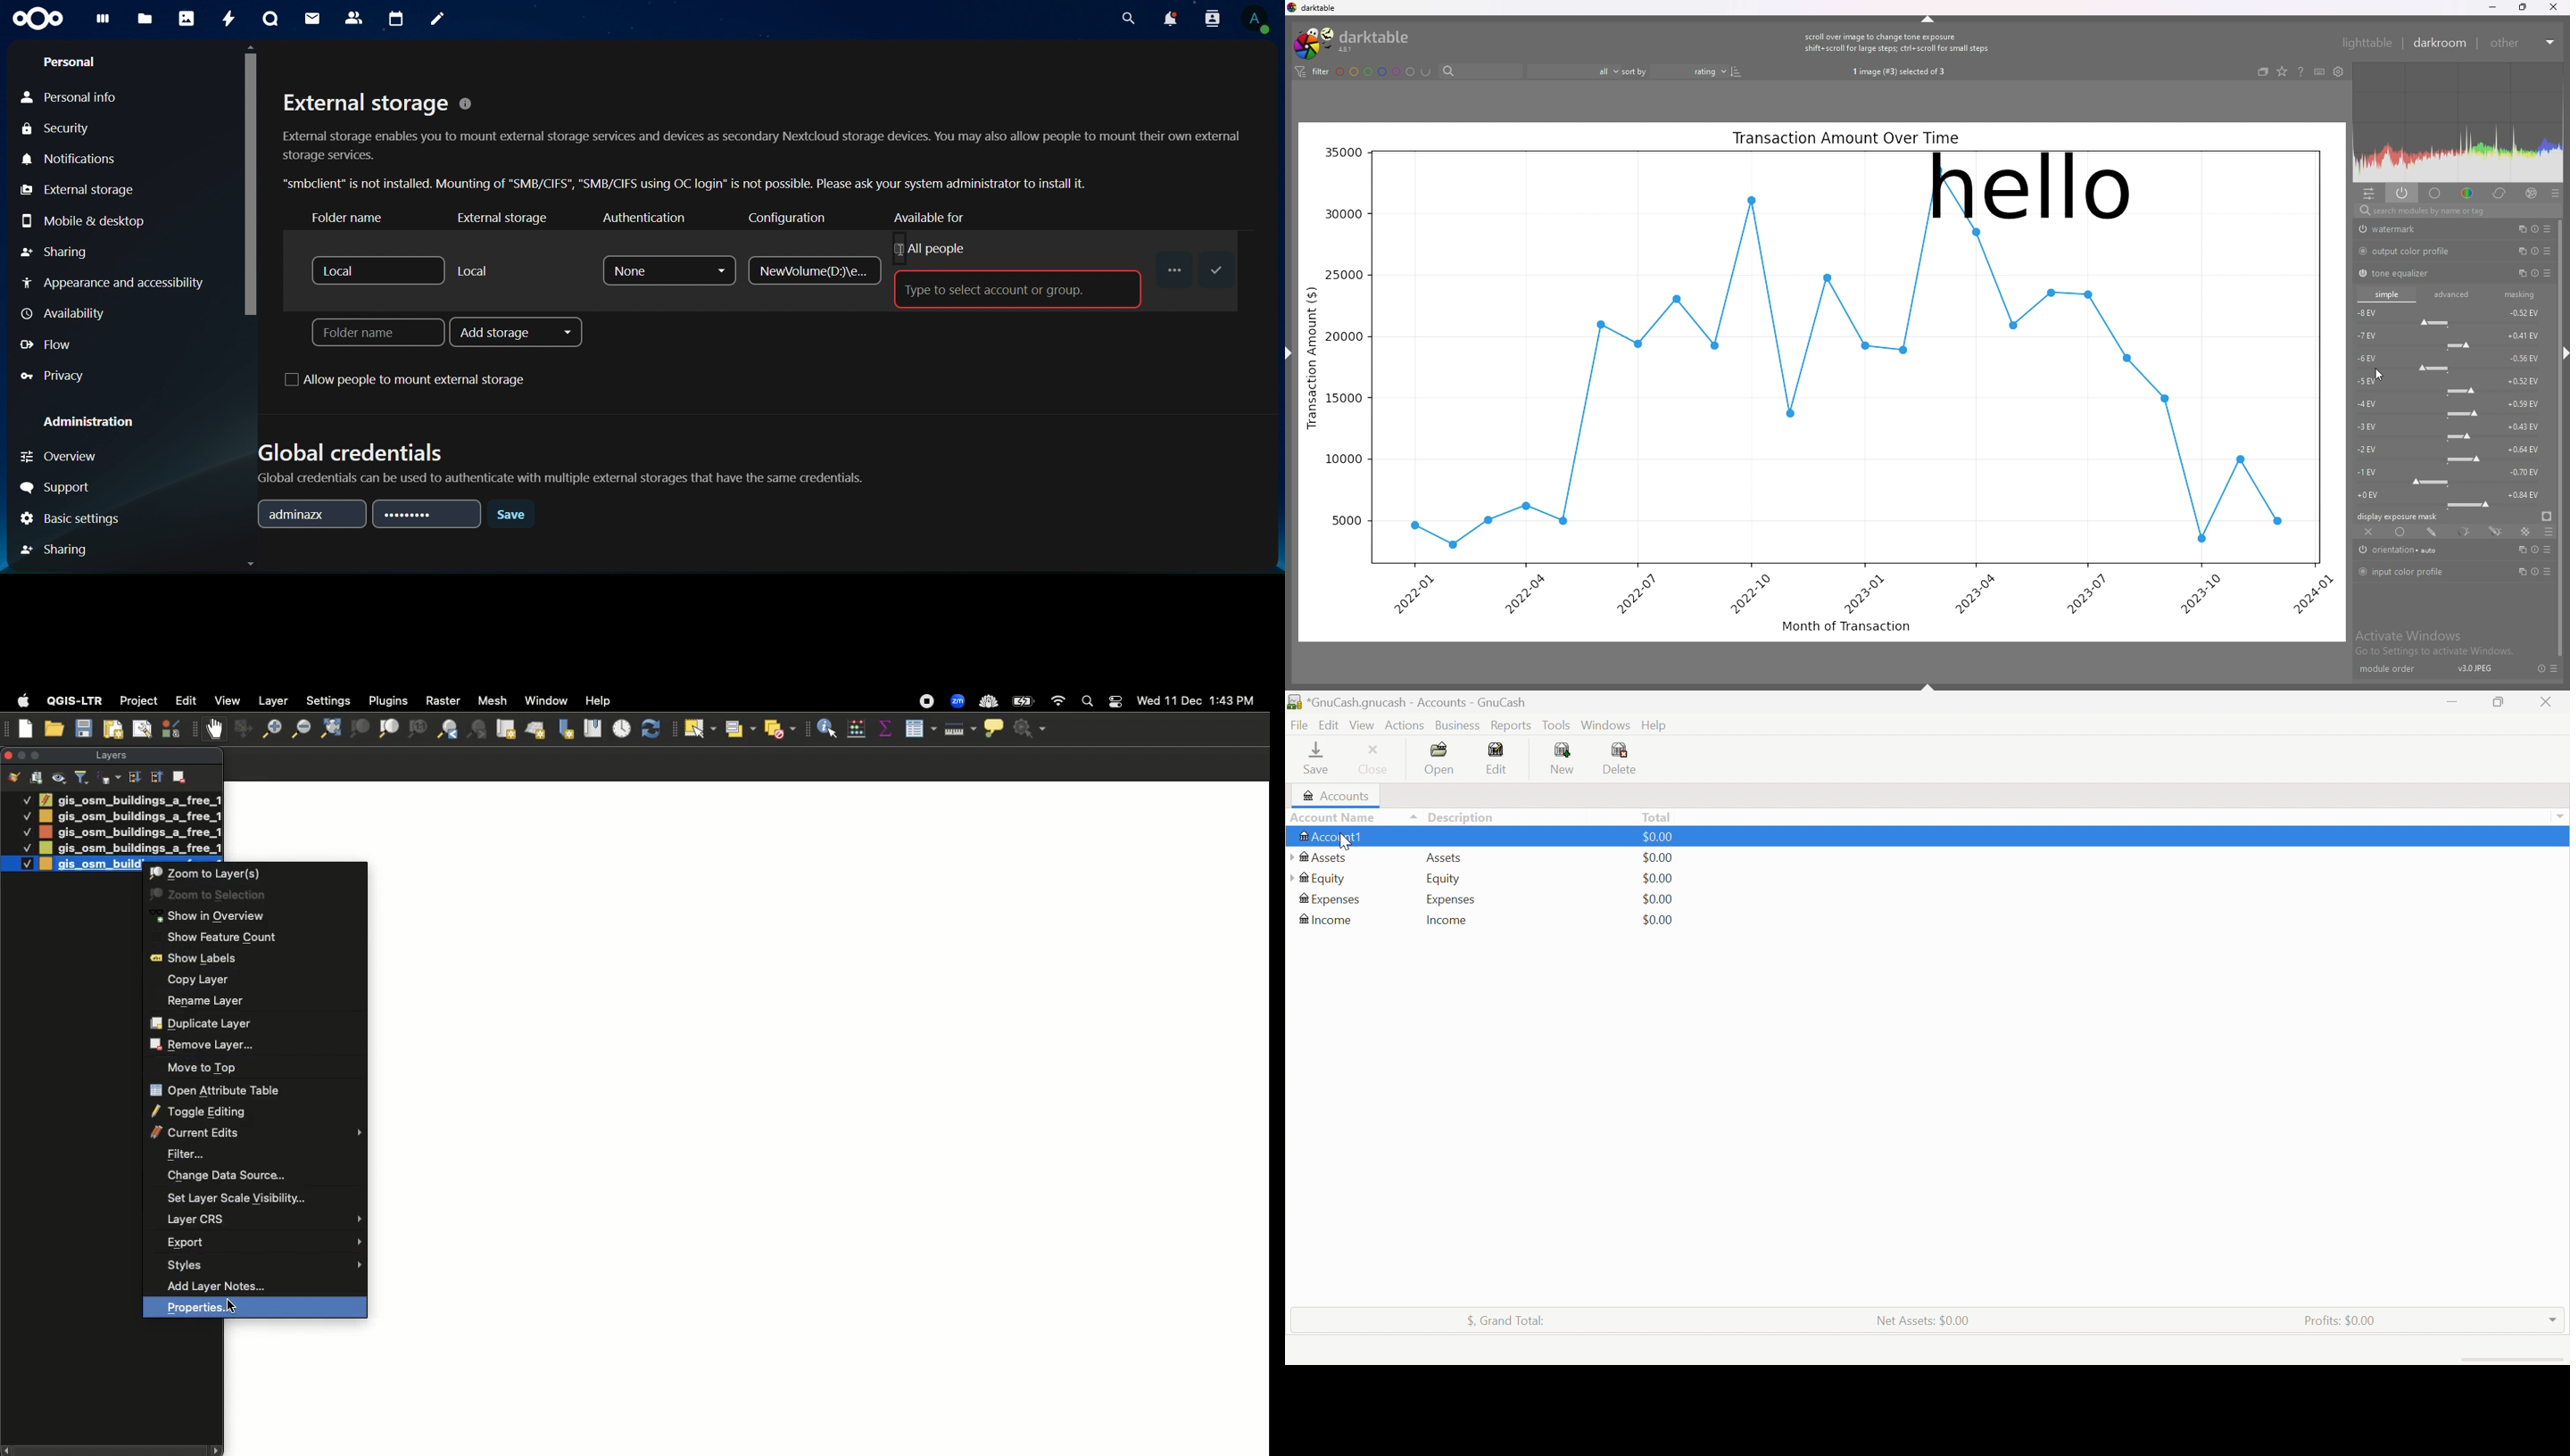 Image resolution: width=2576 pixels, height=1456 pixels. Describe the element at coordinates (1444, 881) in the screenshot. I see `Equity` at that location.